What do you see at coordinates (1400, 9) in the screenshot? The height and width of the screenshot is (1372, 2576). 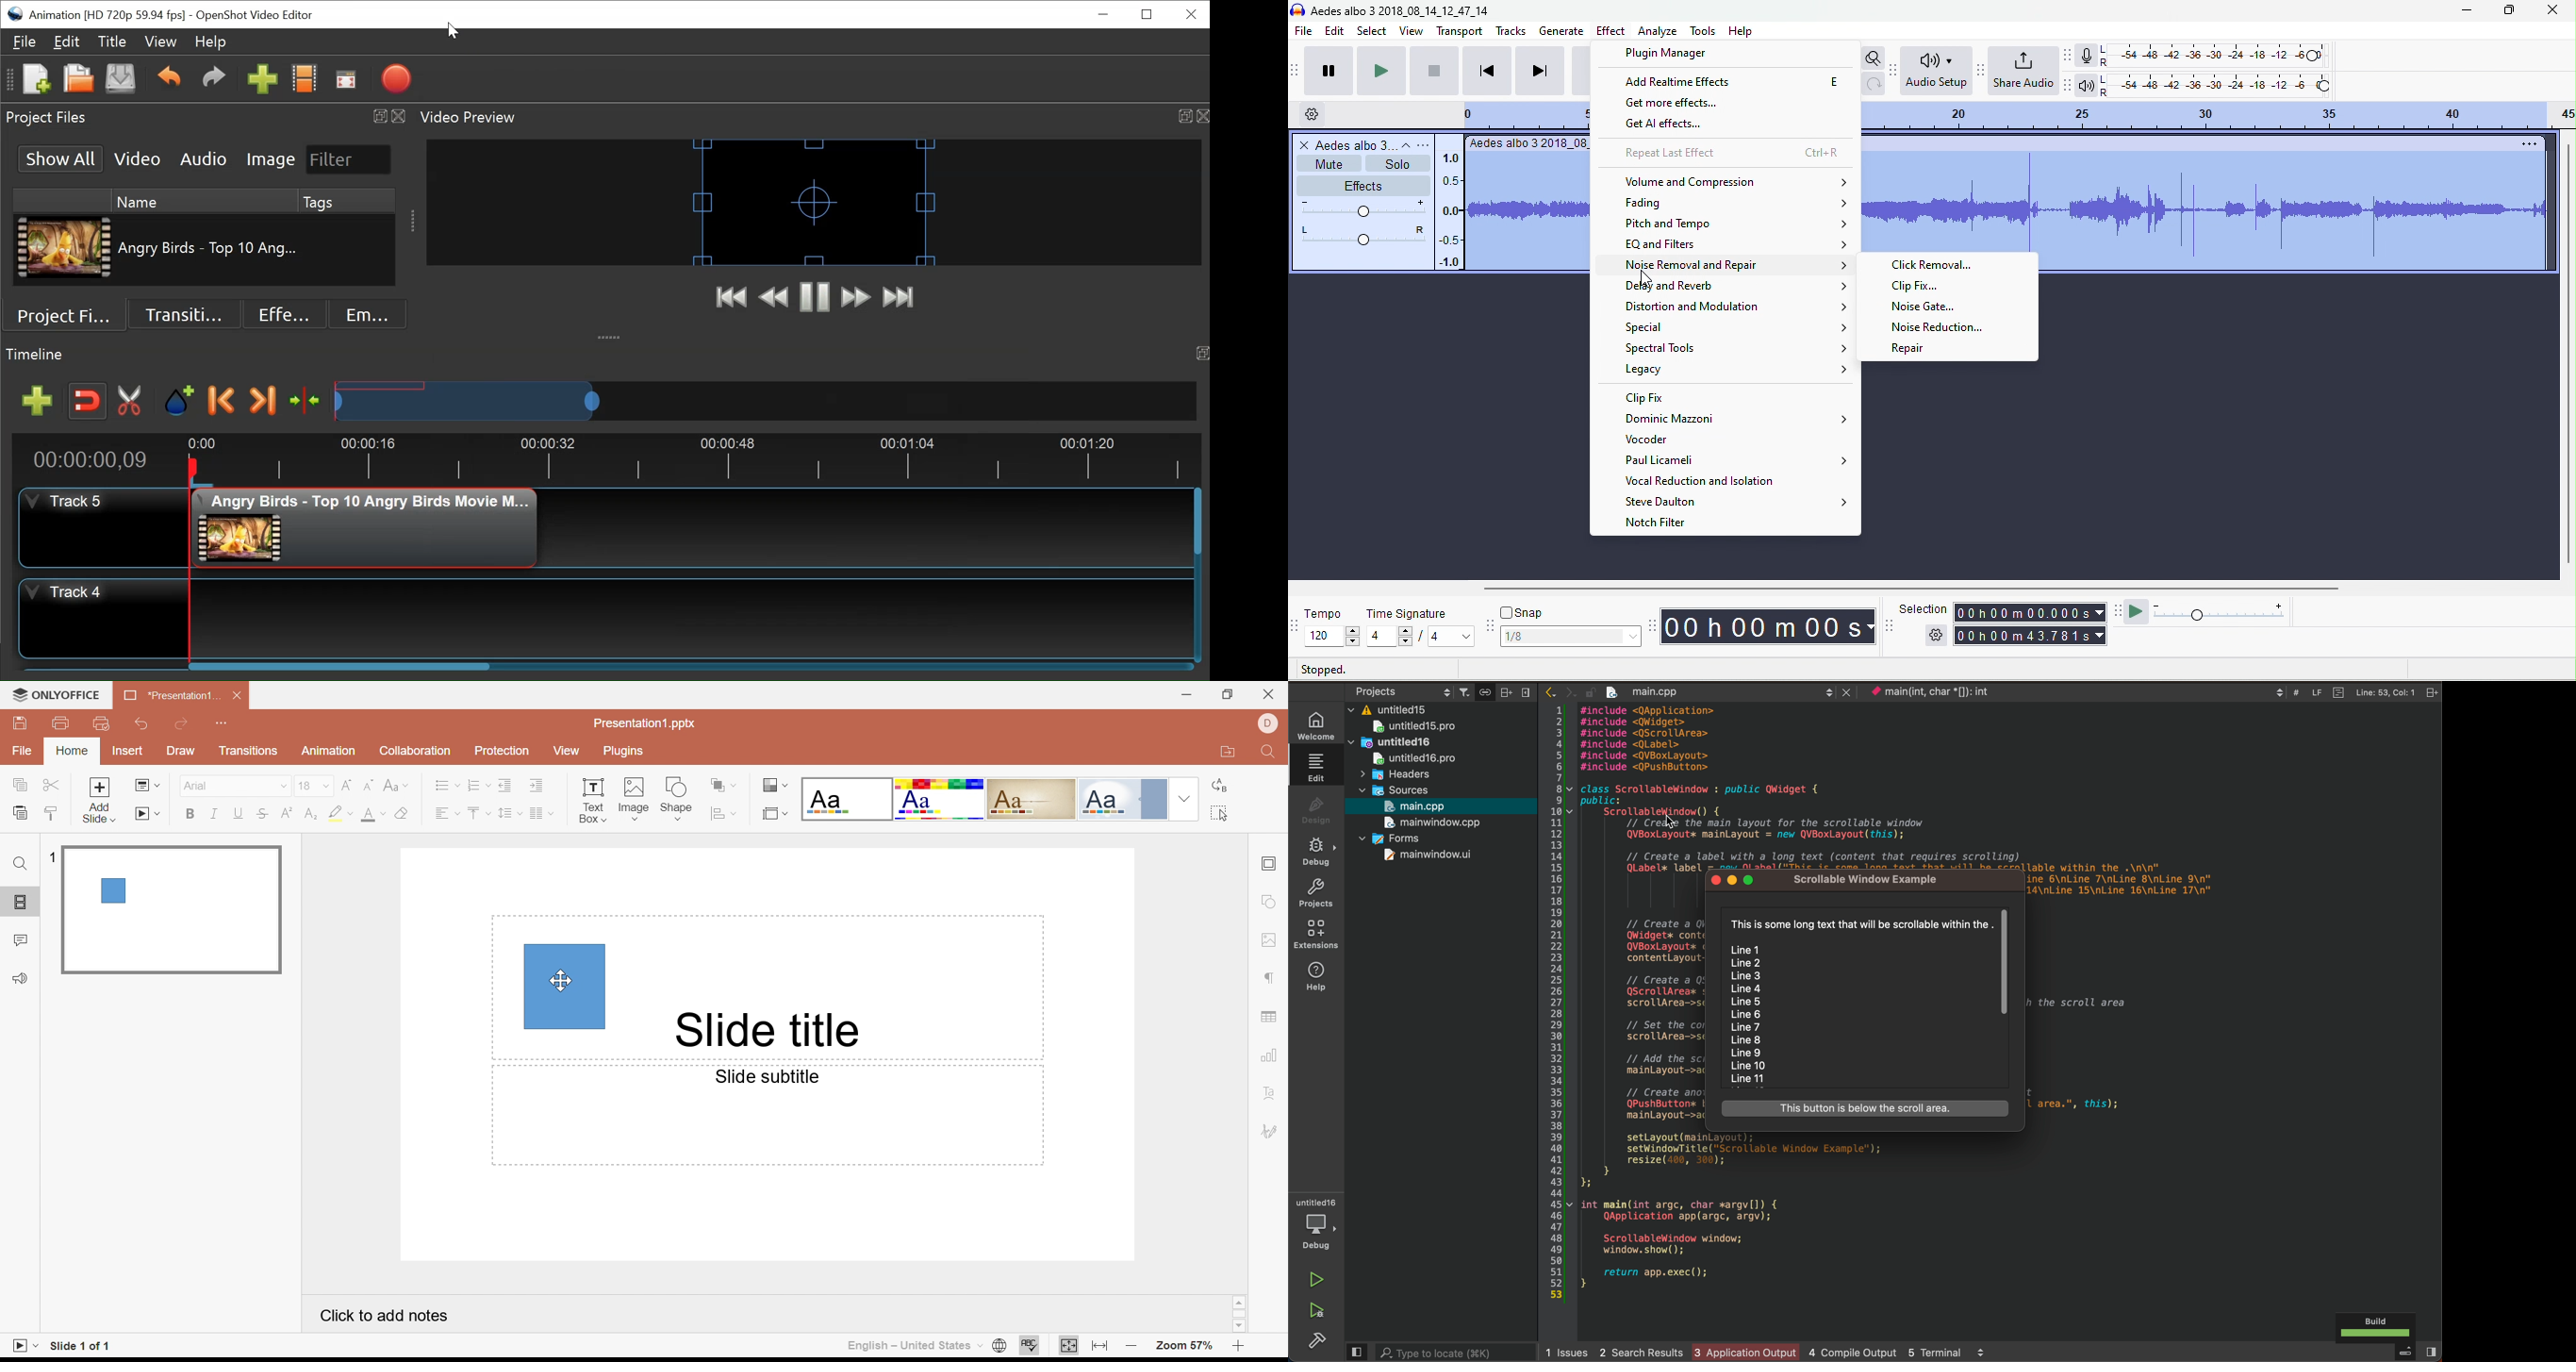 I see `title` at bounding box center [1400, 9].